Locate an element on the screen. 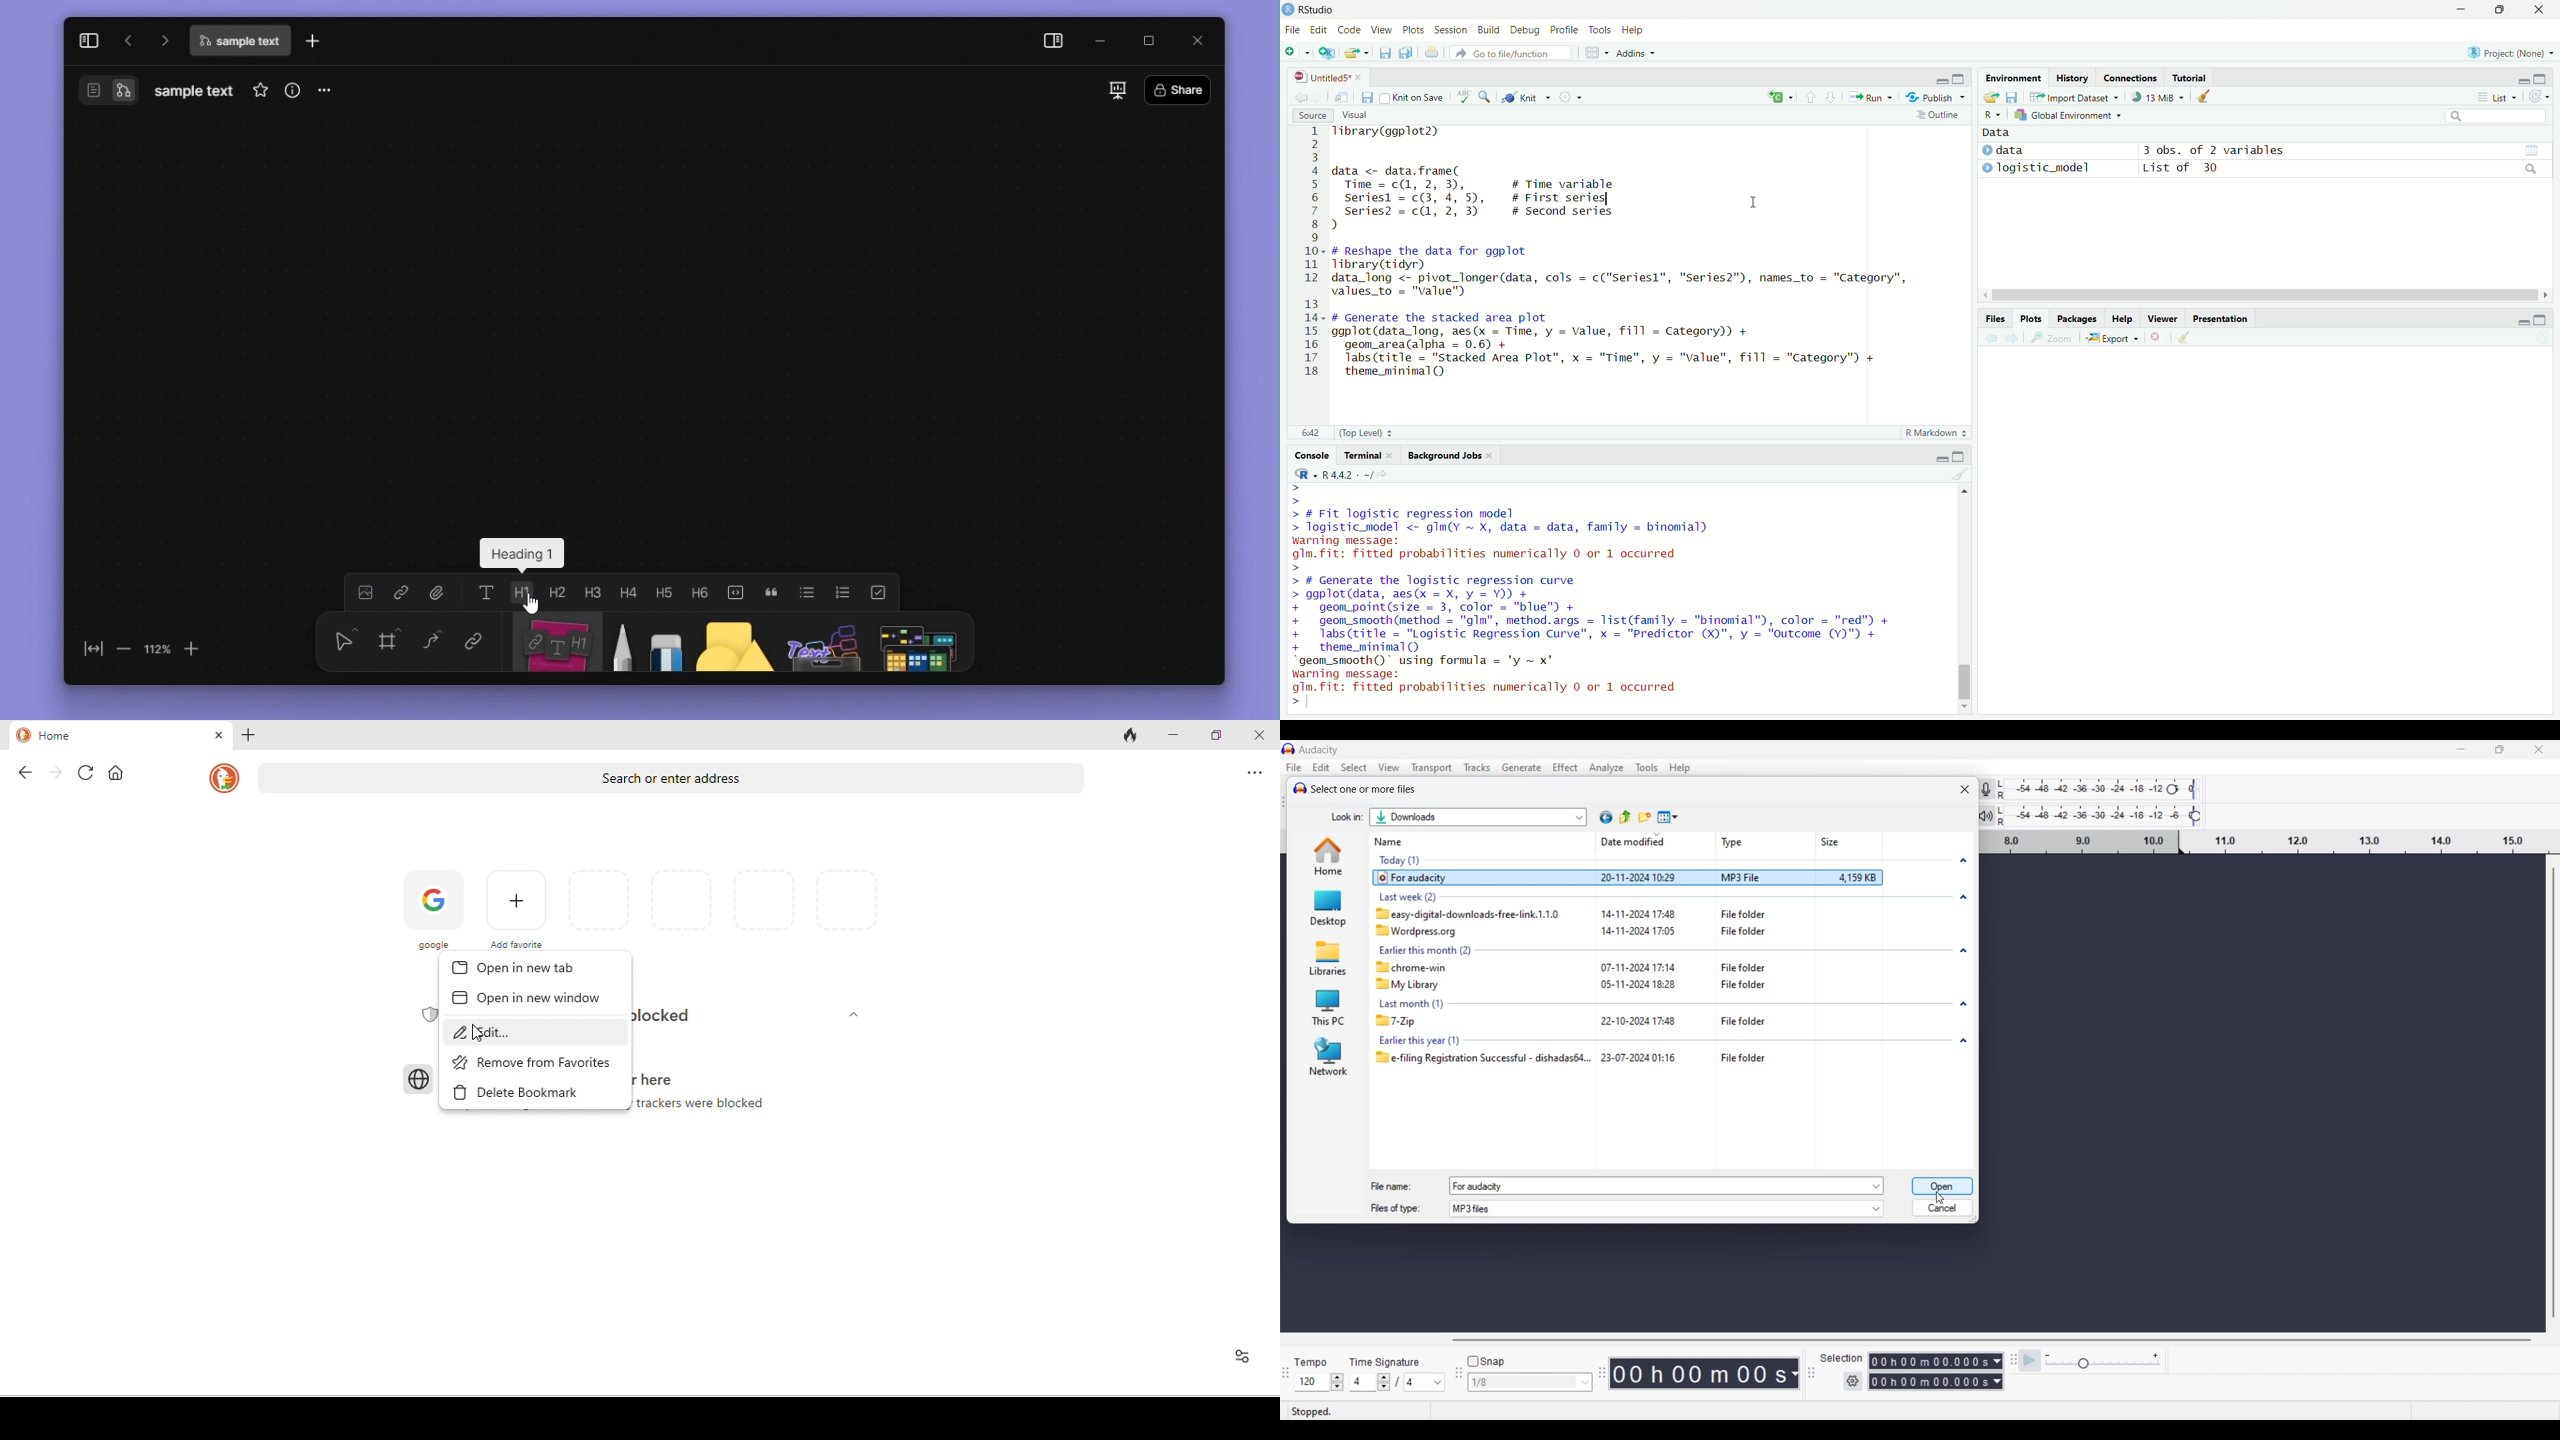 This screenshot has width=2576, height=1456. Recording level is located at coordinates (2107, 791).